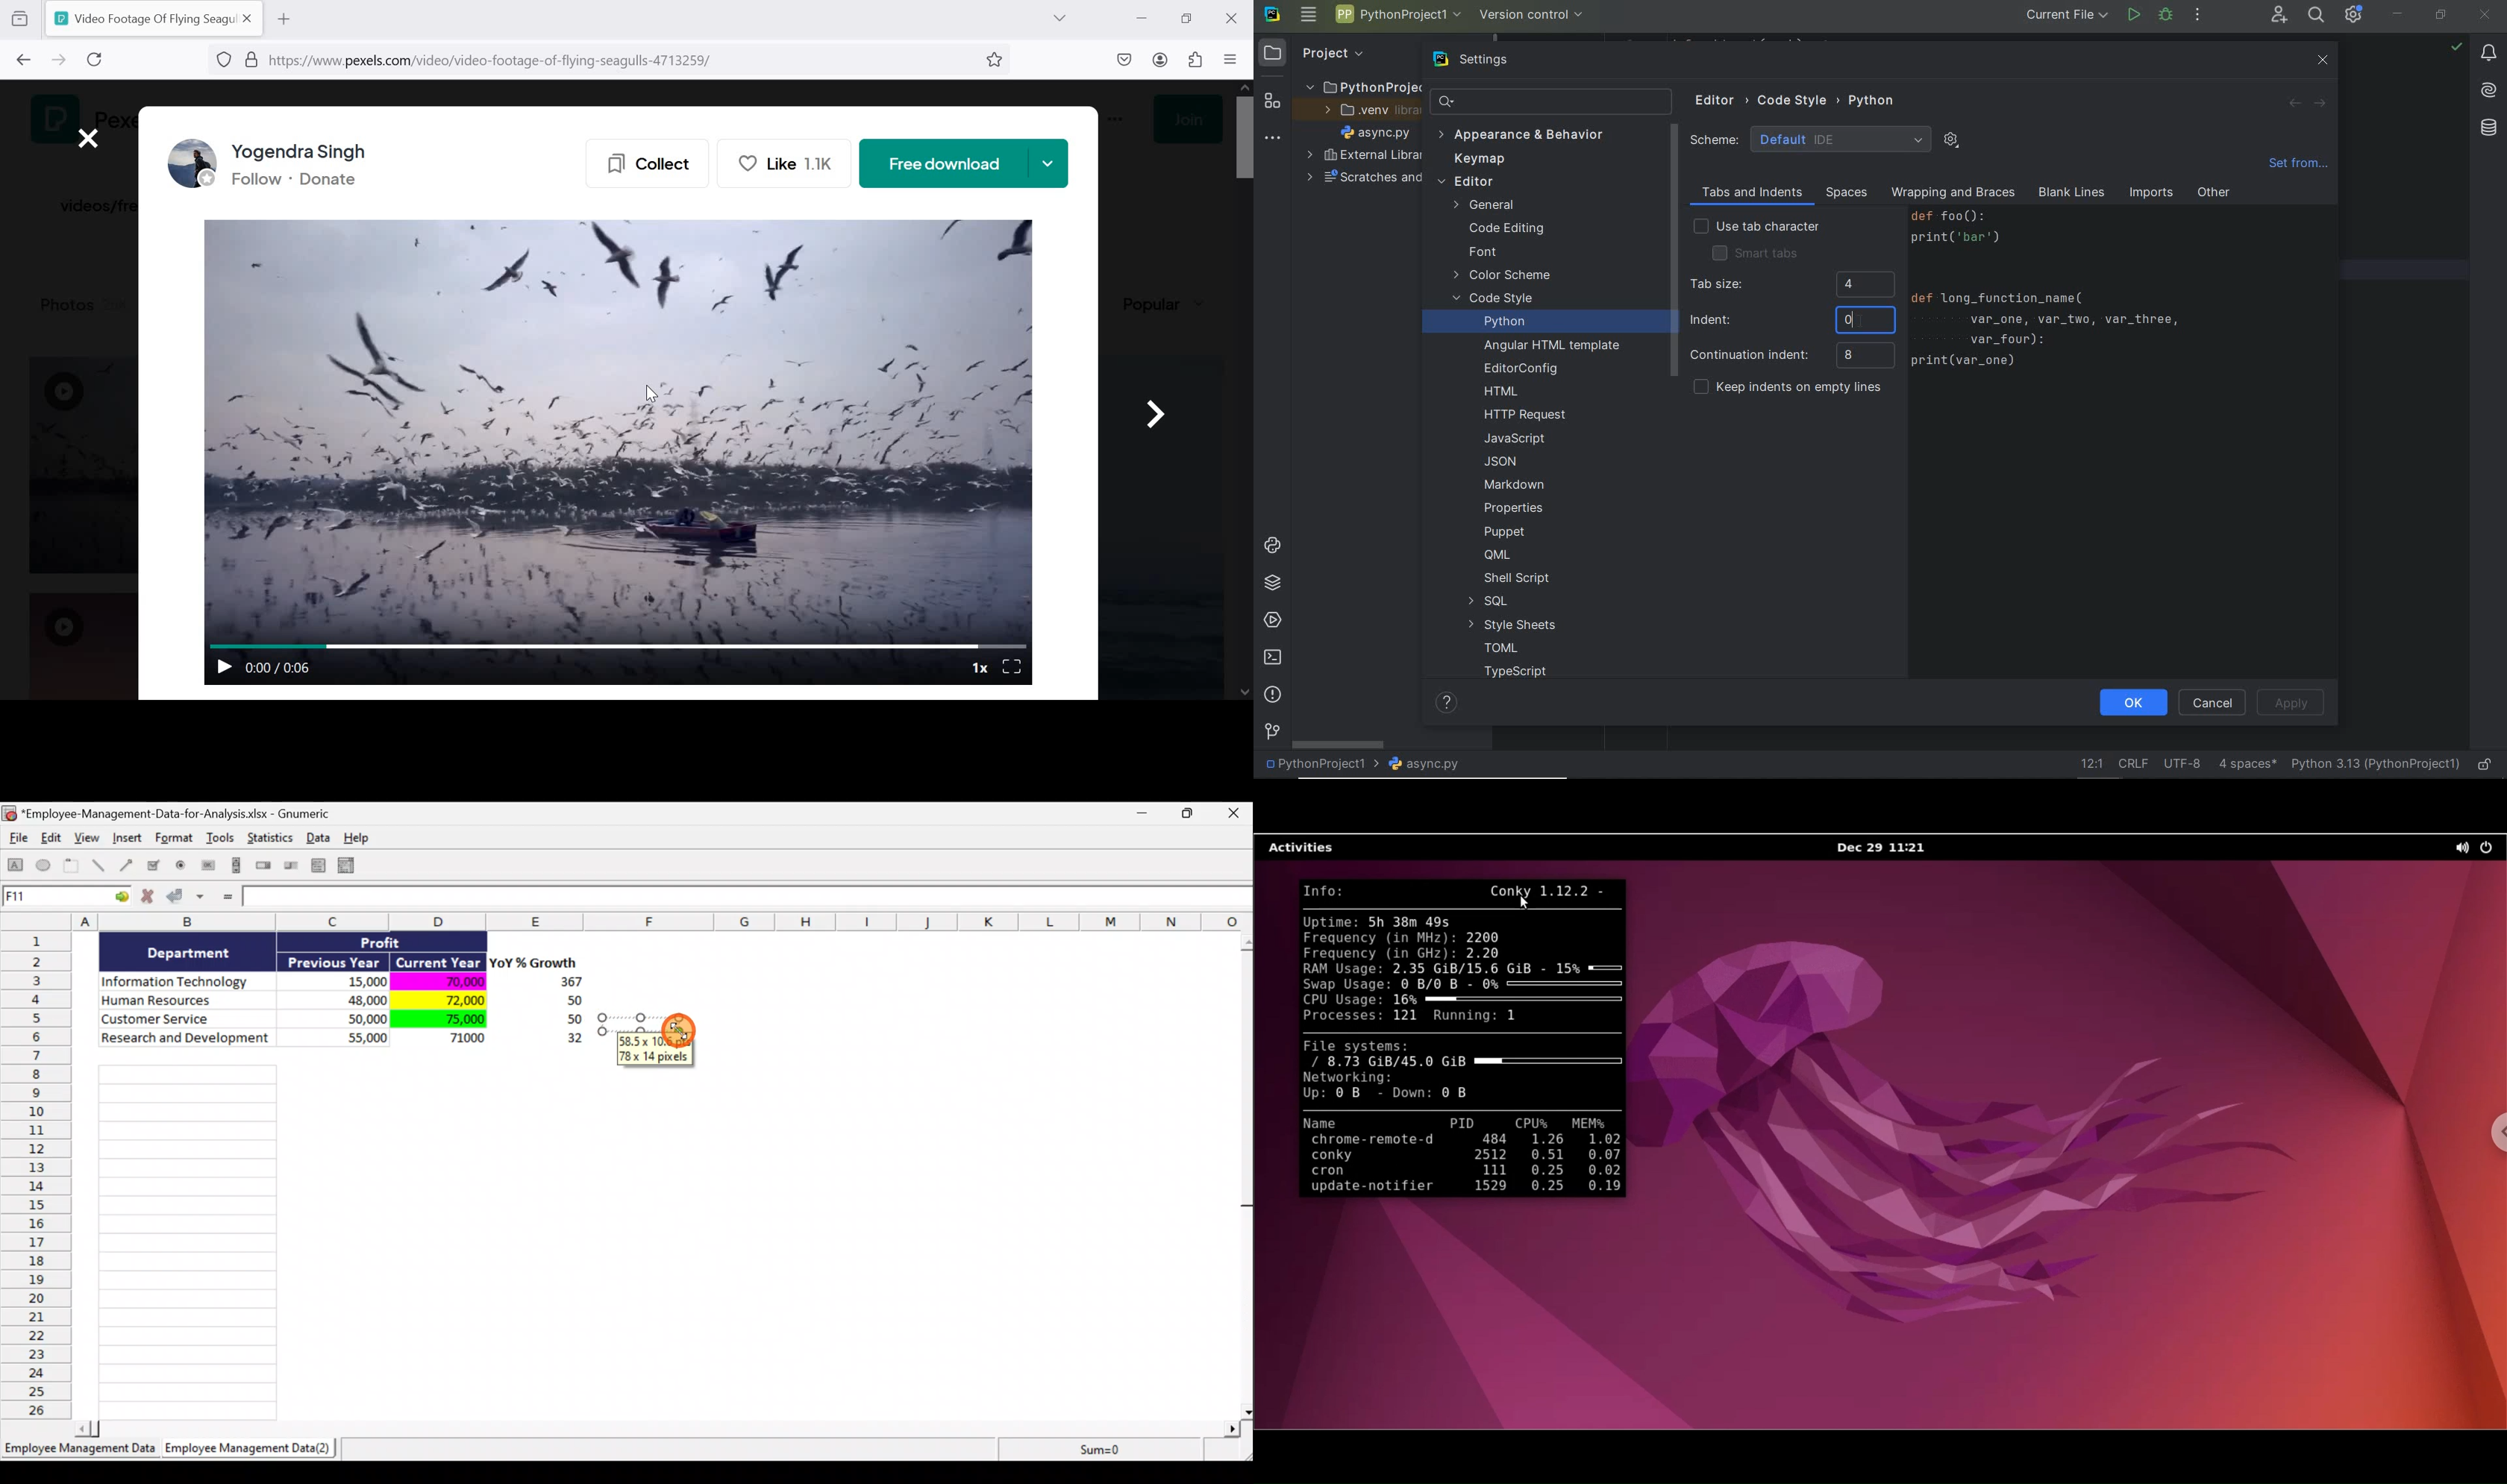 The width and height of the screenshot is (2520, 1484). I want to click on Formula bar, so click(749, 899).